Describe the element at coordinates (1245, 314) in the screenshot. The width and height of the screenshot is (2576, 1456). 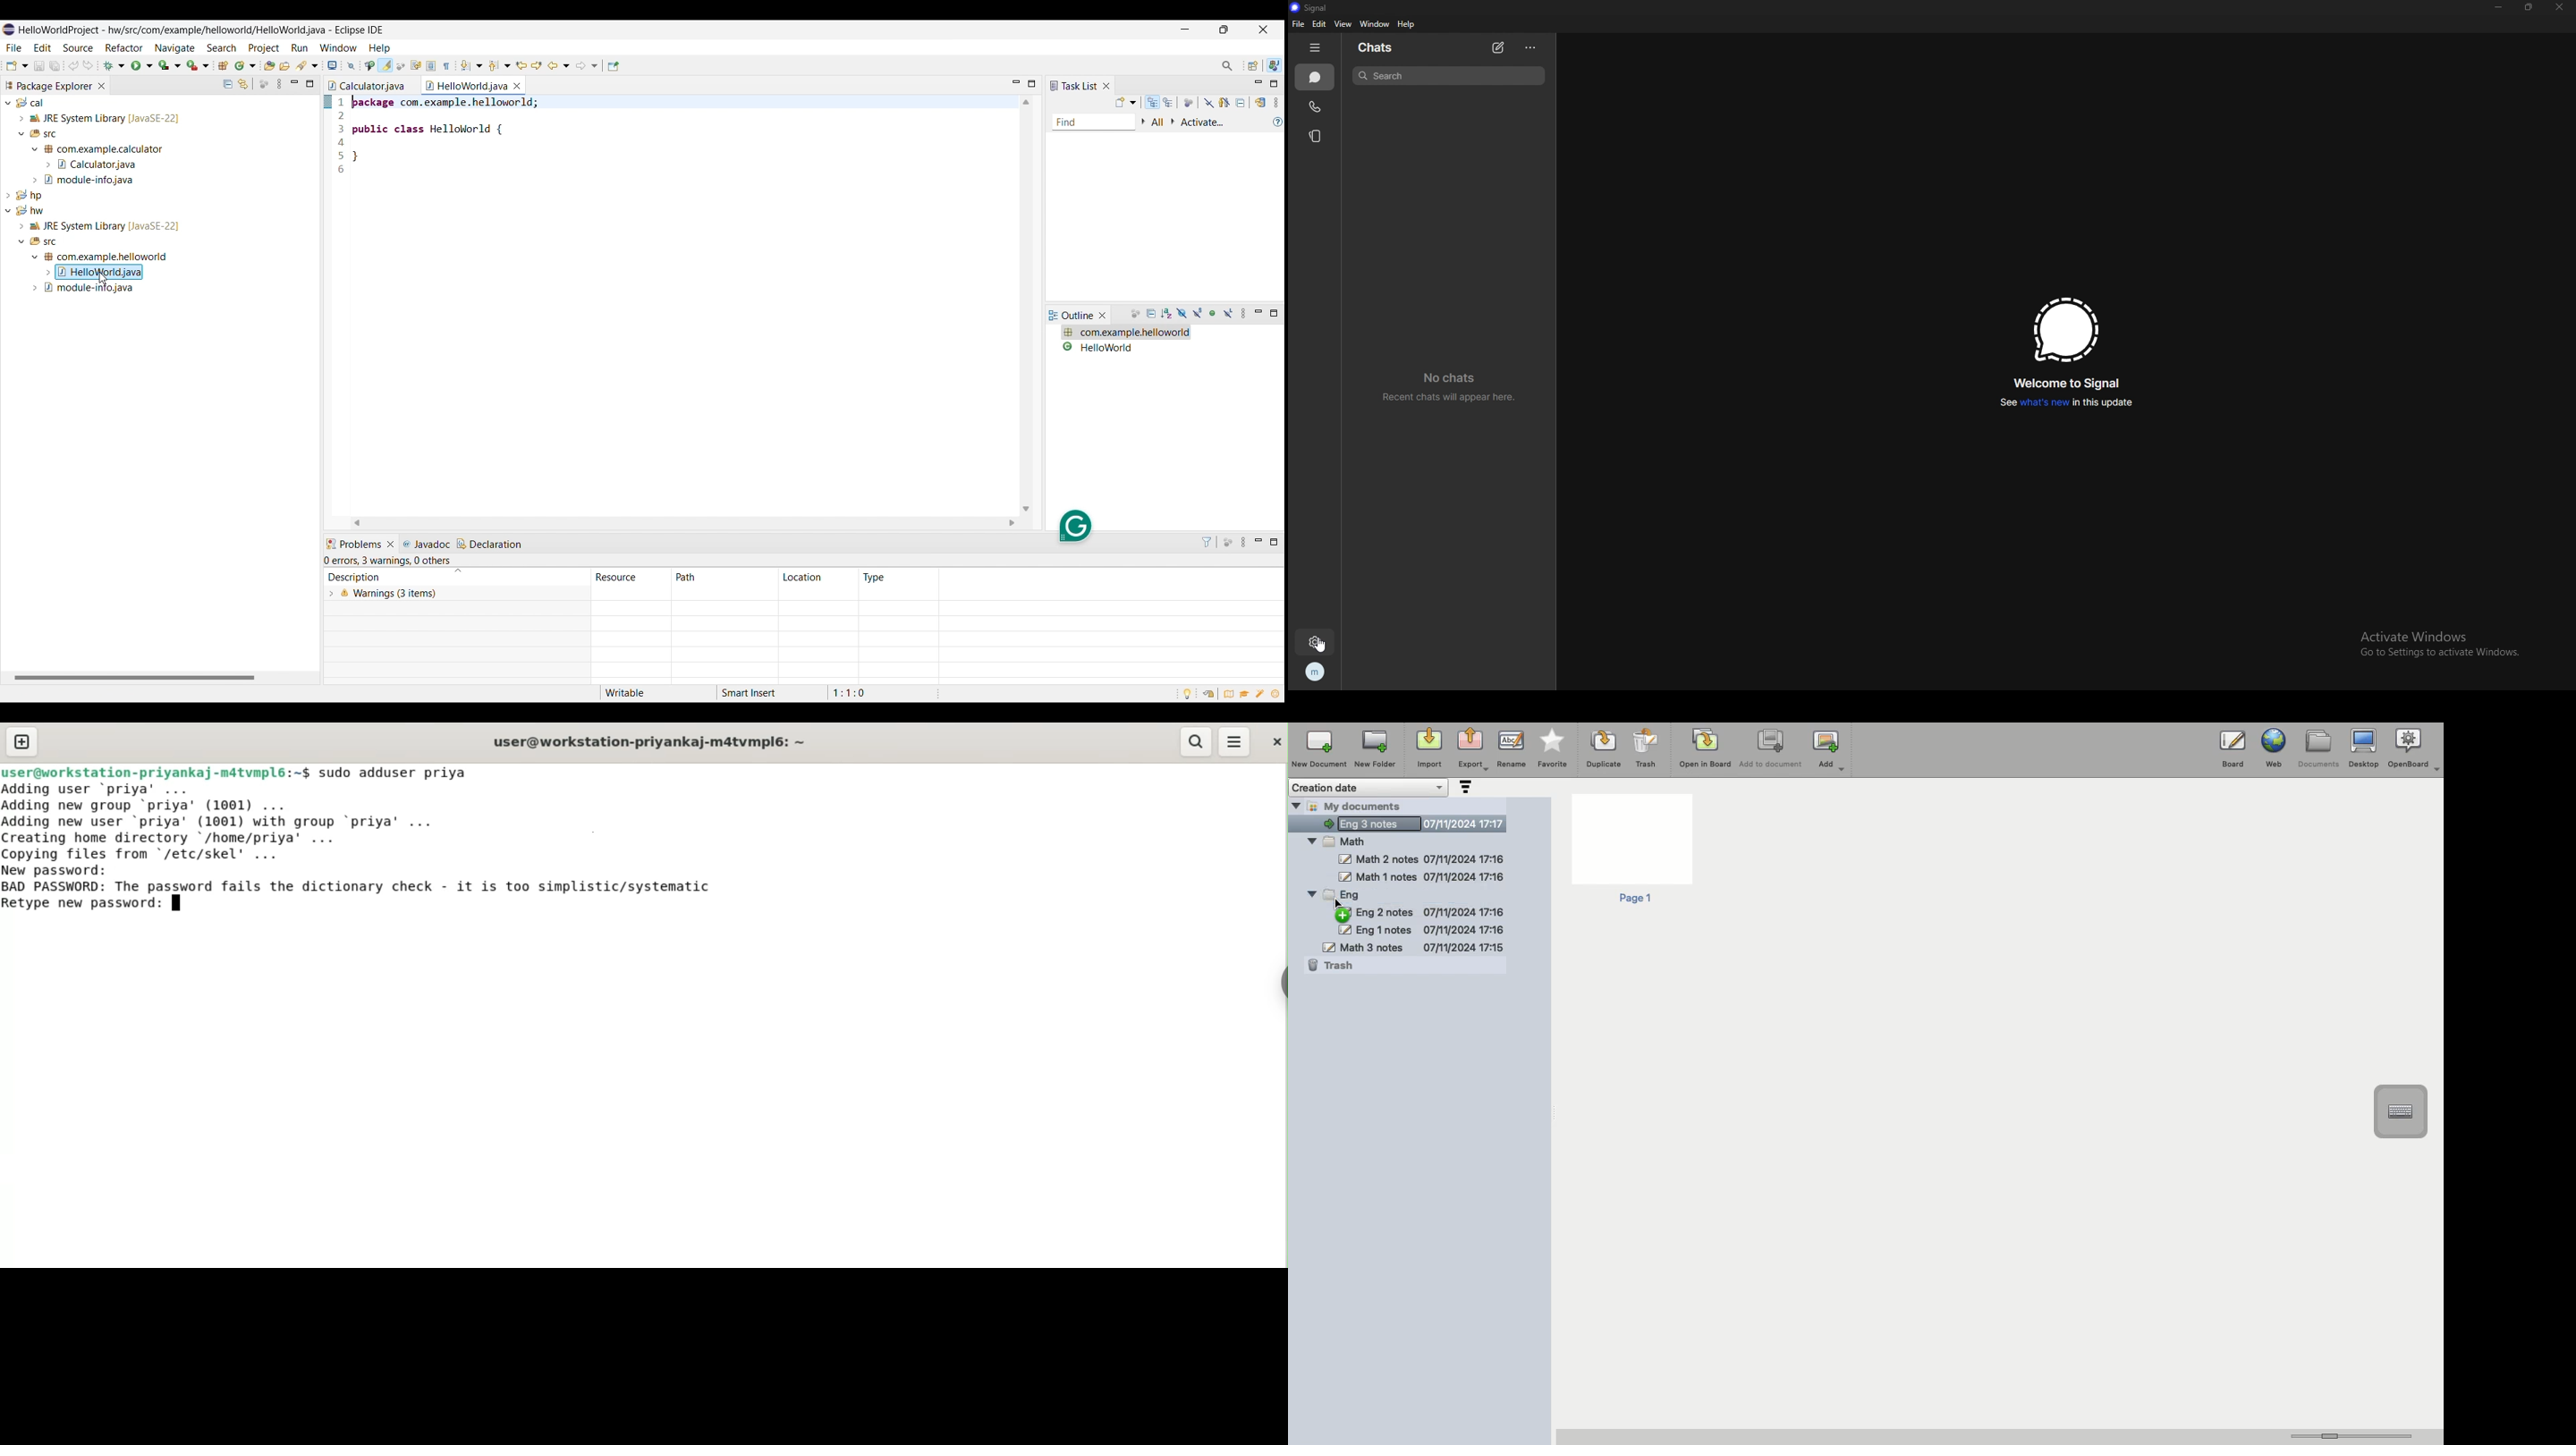
I see `View menu` at that location.